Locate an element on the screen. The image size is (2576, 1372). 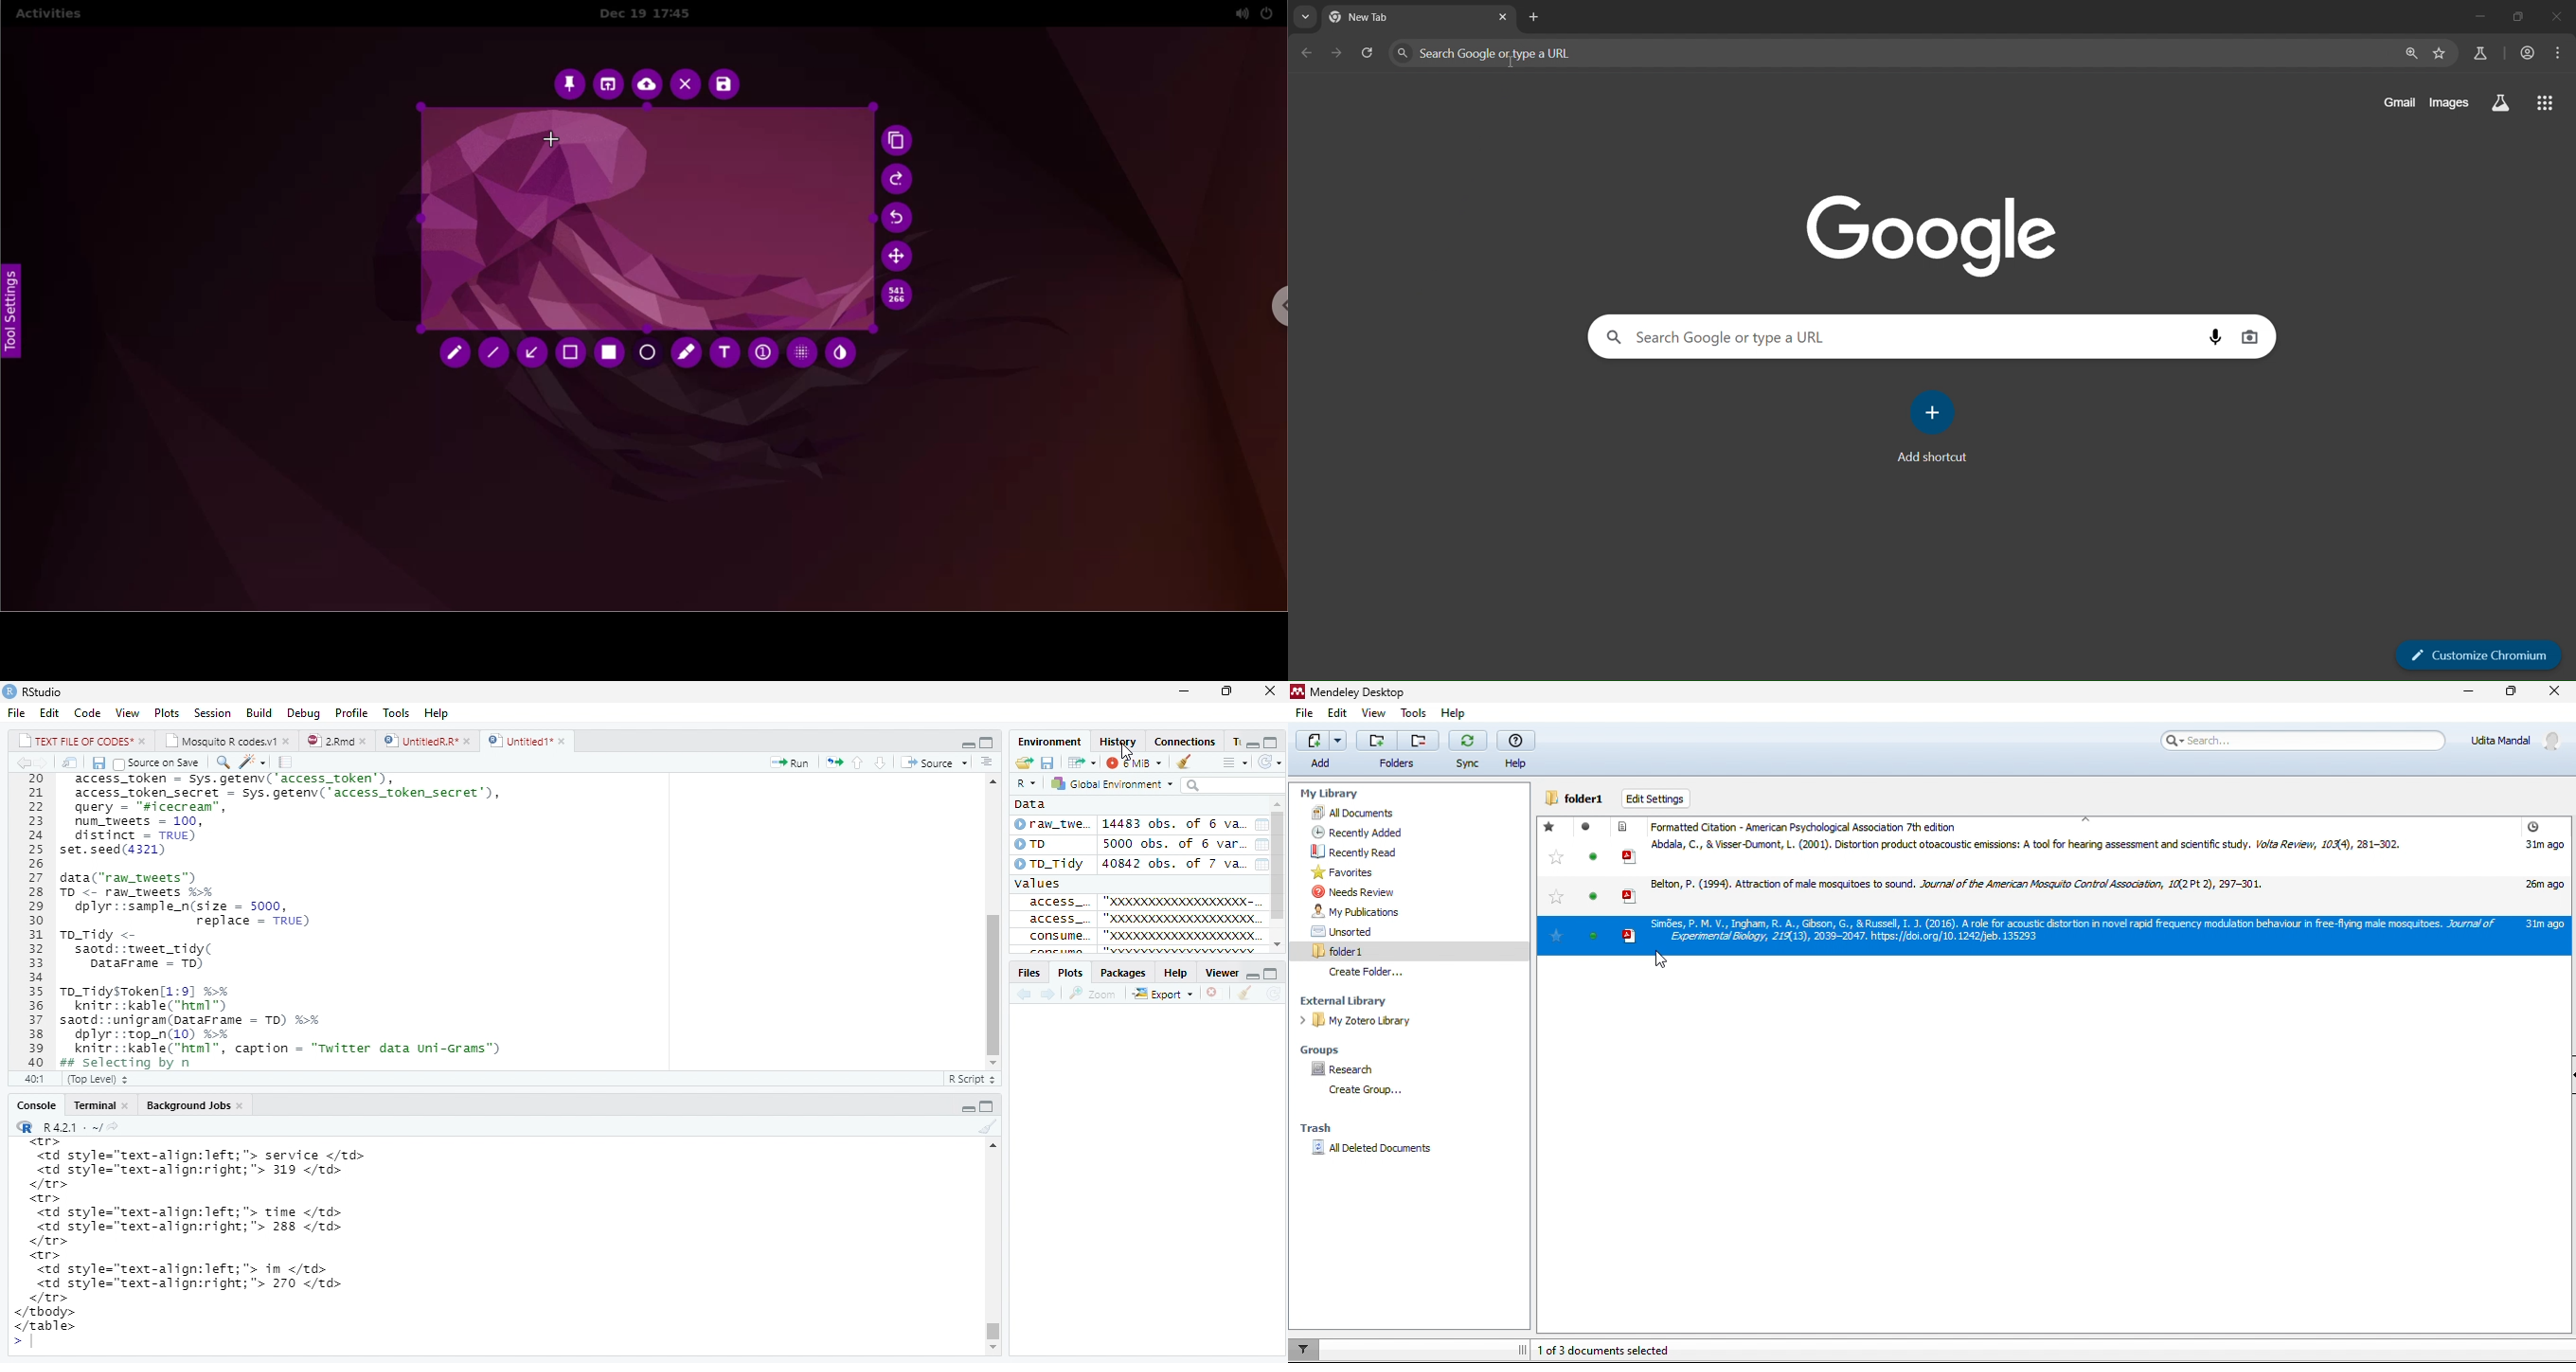
rerun is located at coordinates (836, 761).